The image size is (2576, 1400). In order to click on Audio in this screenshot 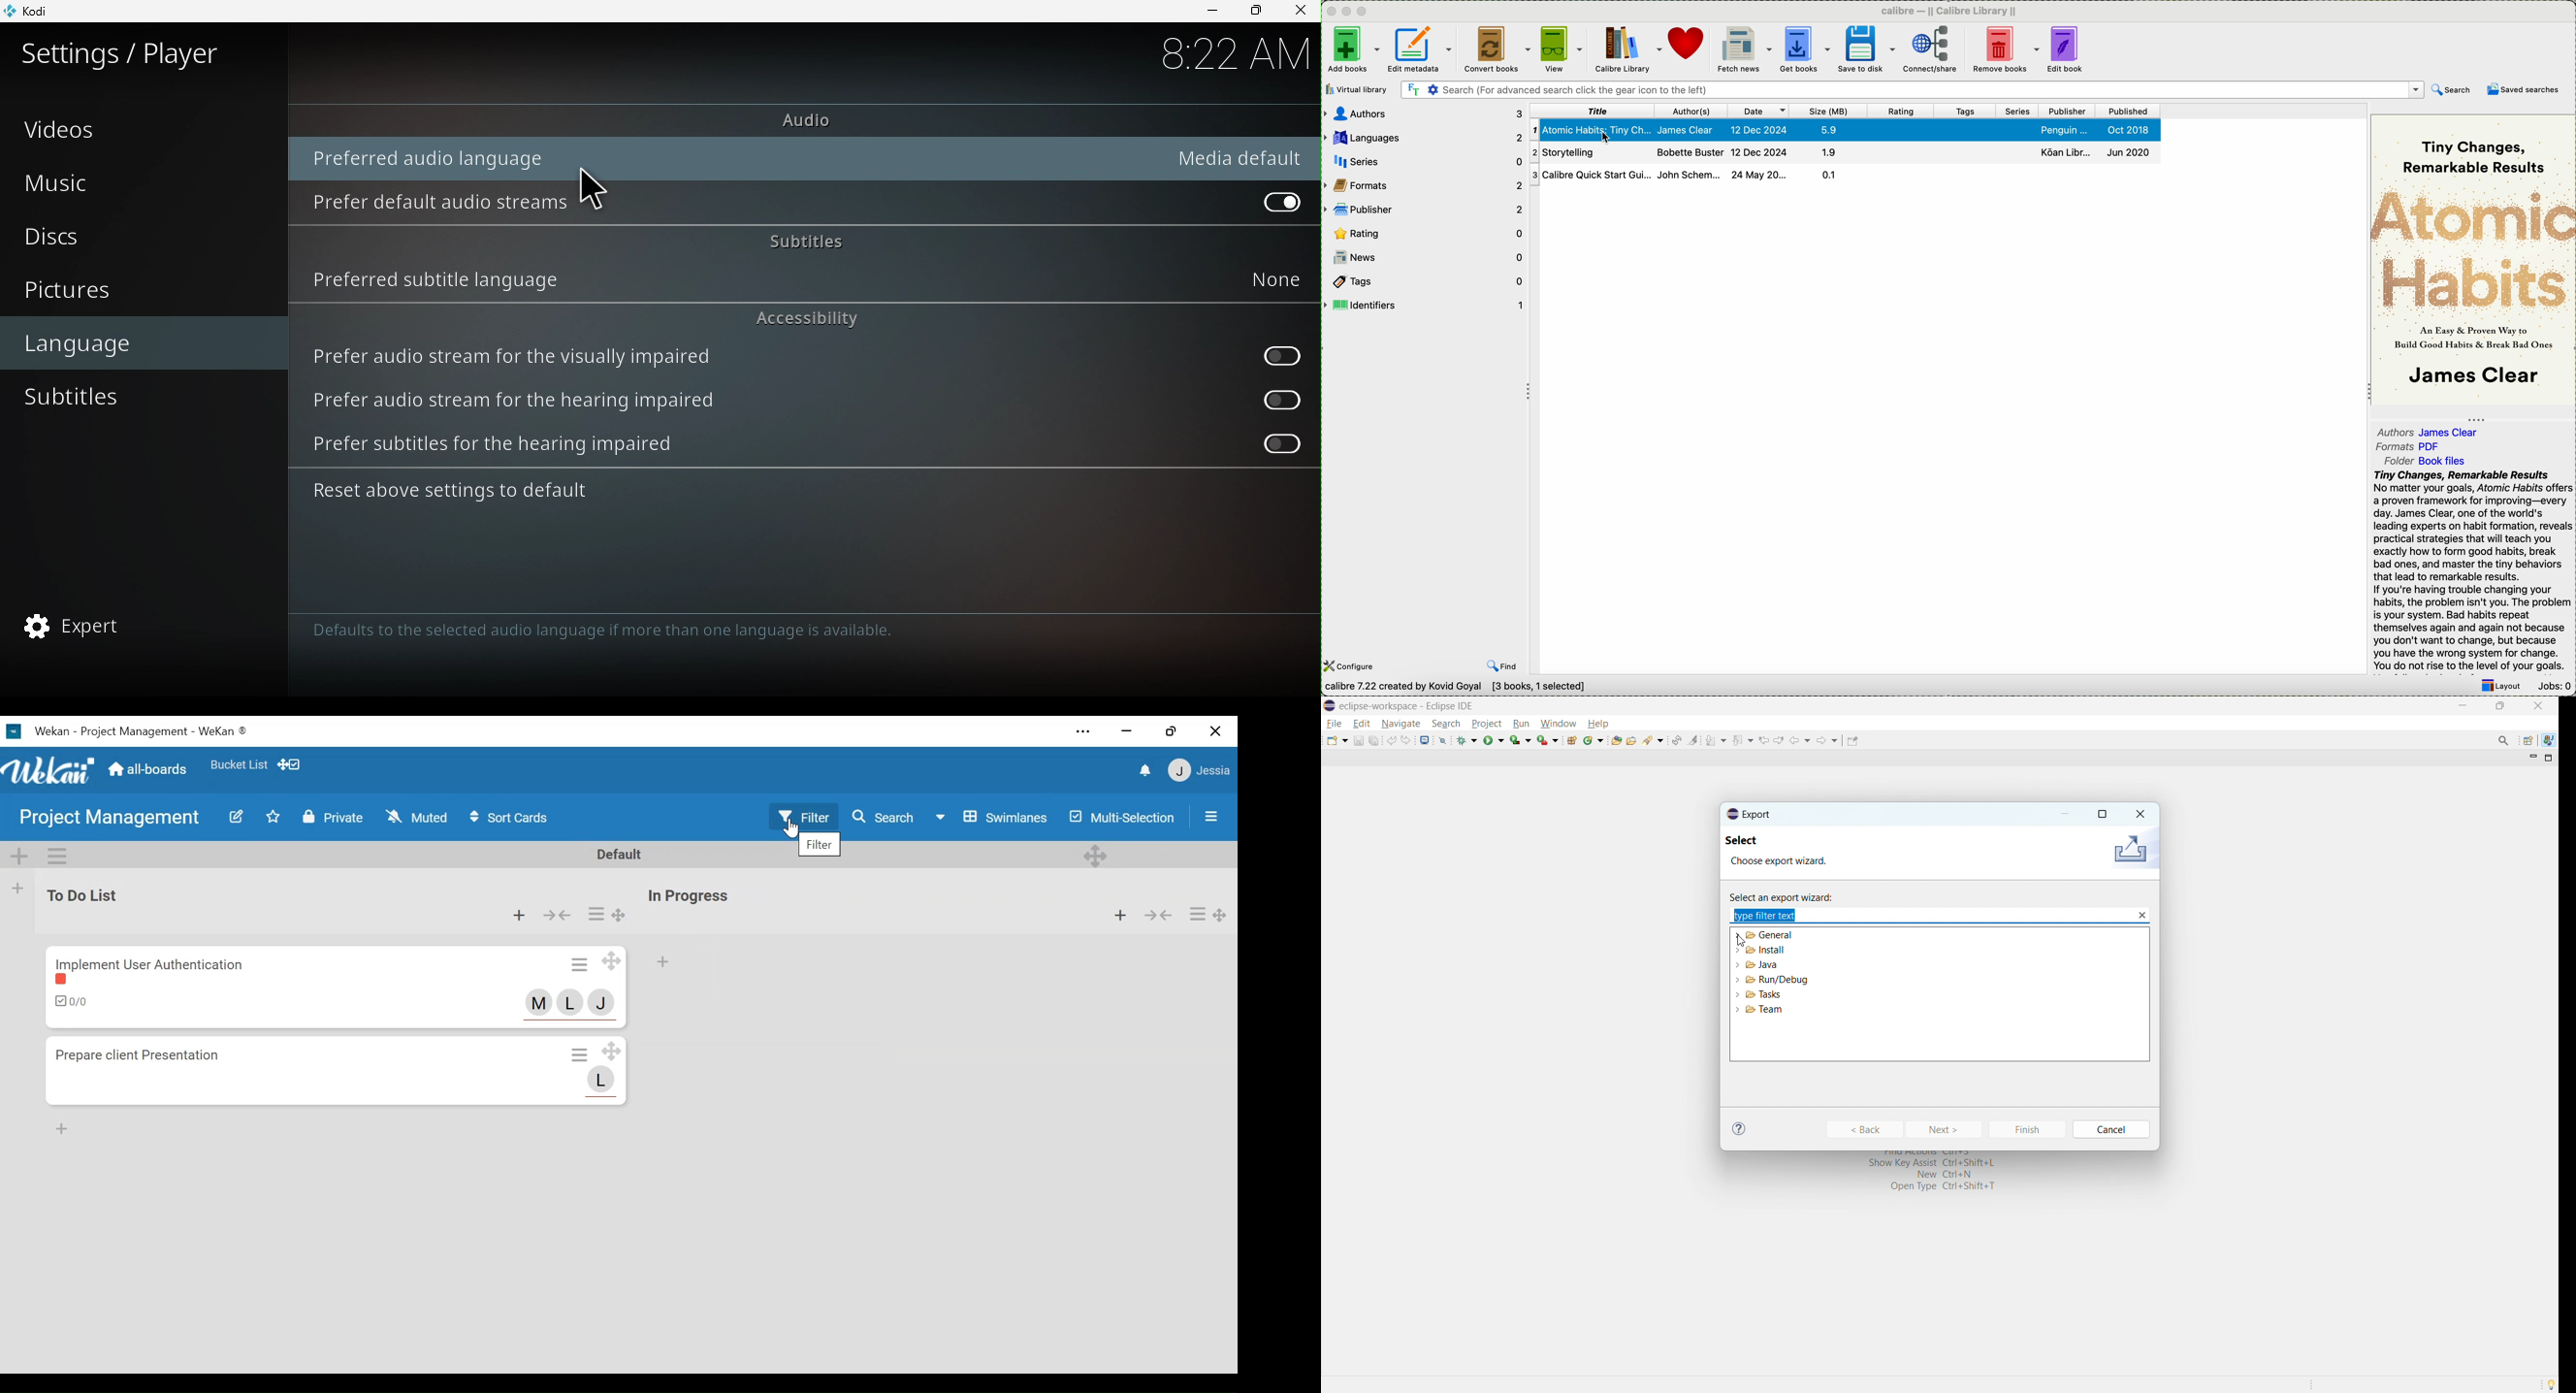, I will do `click(803, 119)`.